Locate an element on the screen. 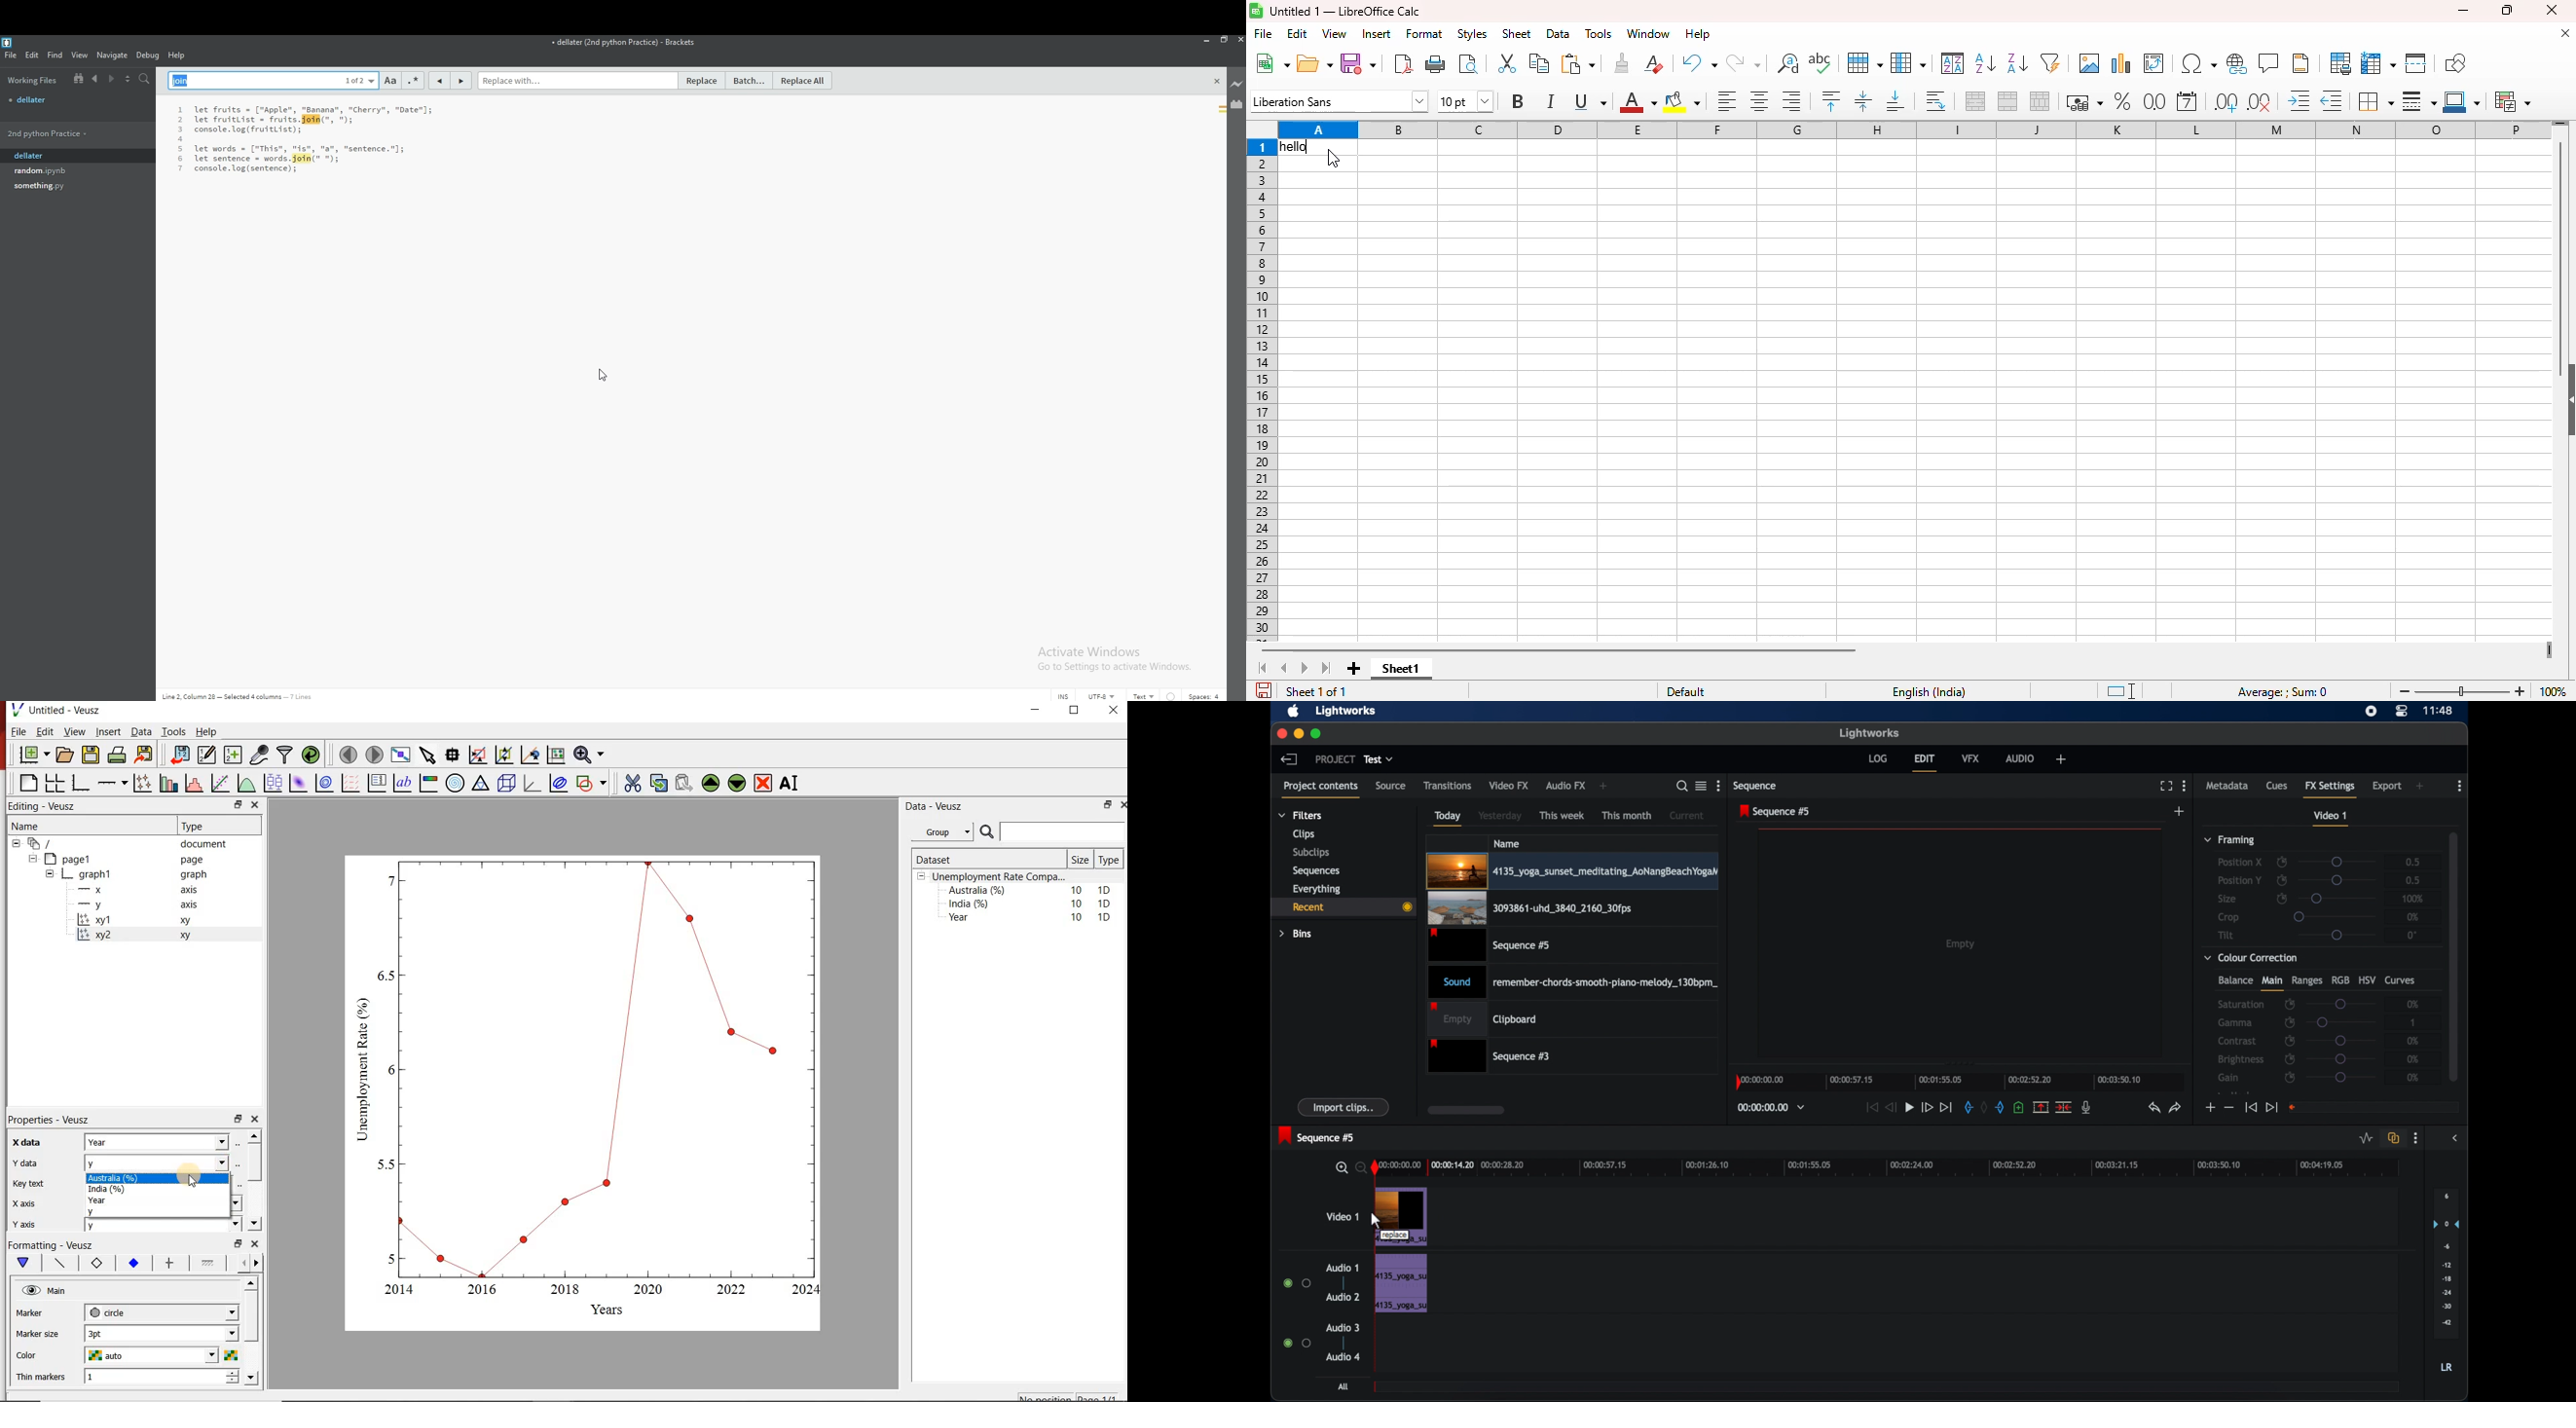 This screenshot has height=1428, width=2576. file is located at coordinates (61, 186).